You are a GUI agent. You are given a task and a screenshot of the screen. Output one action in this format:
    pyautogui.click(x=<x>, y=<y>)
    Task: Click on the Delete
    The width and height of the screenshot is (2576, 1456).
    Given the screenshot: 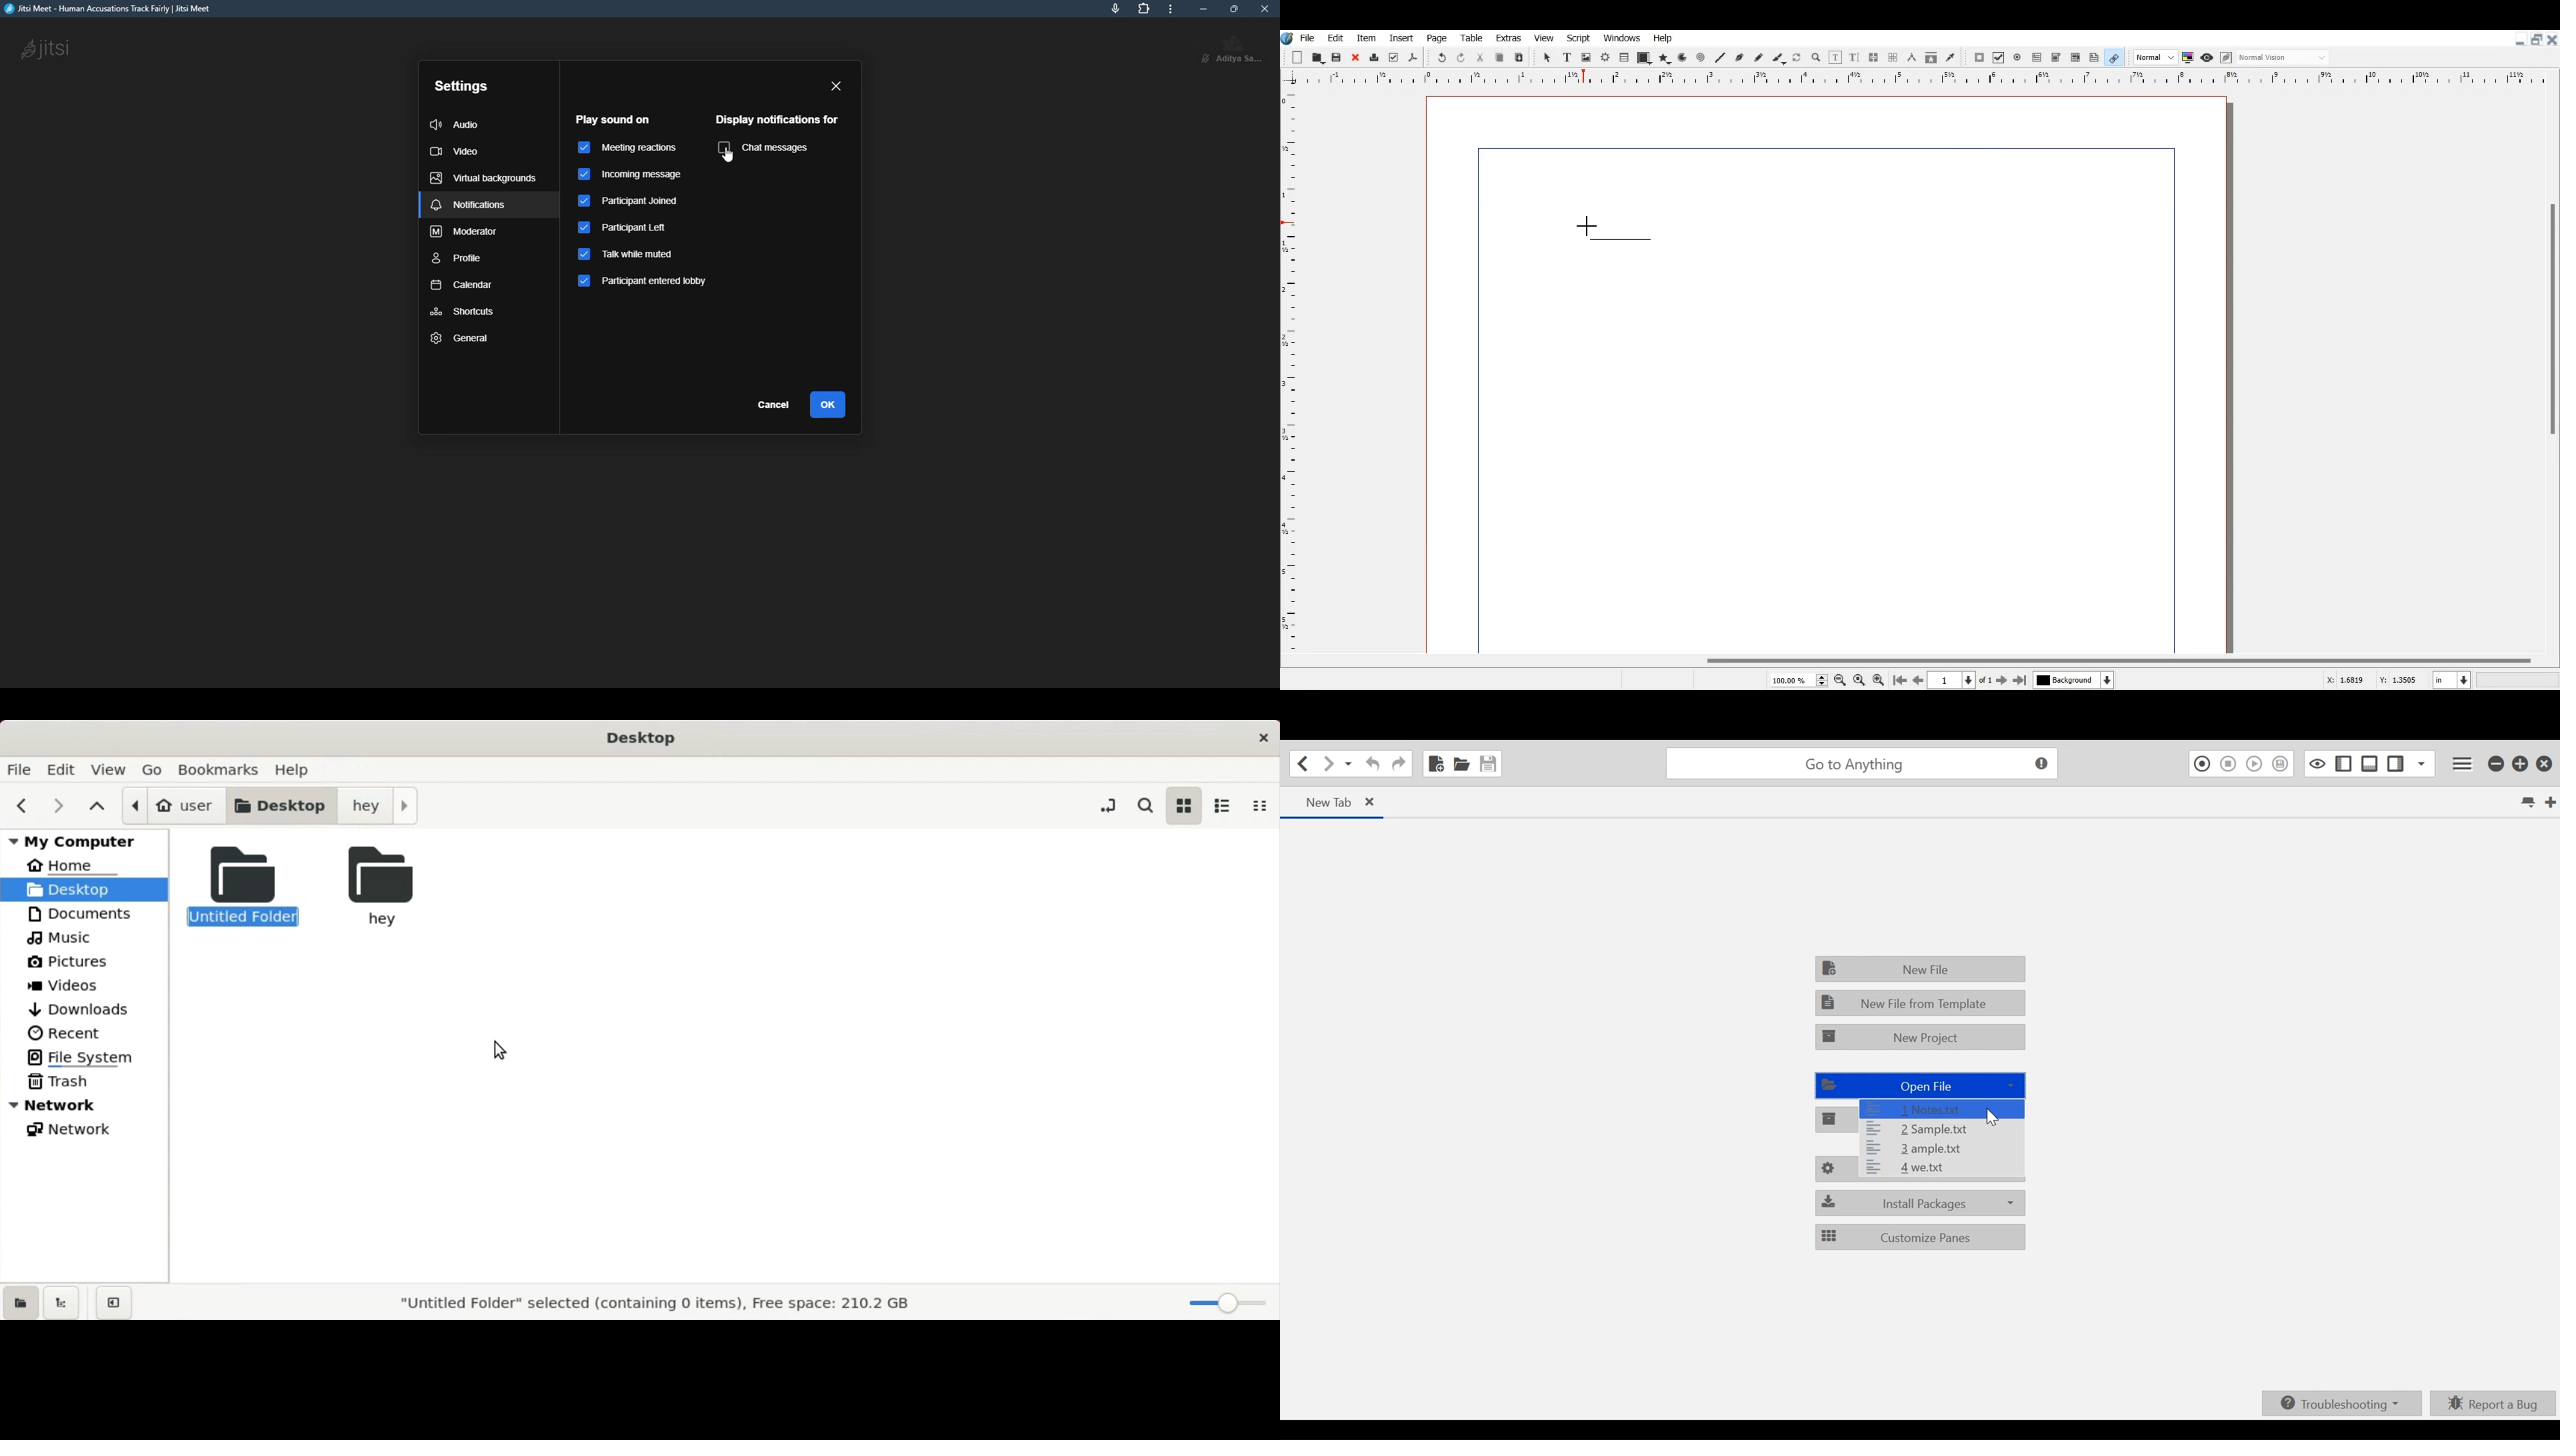 What is the action you would take?
    pyautogui.click(x=1373, y=58)
    